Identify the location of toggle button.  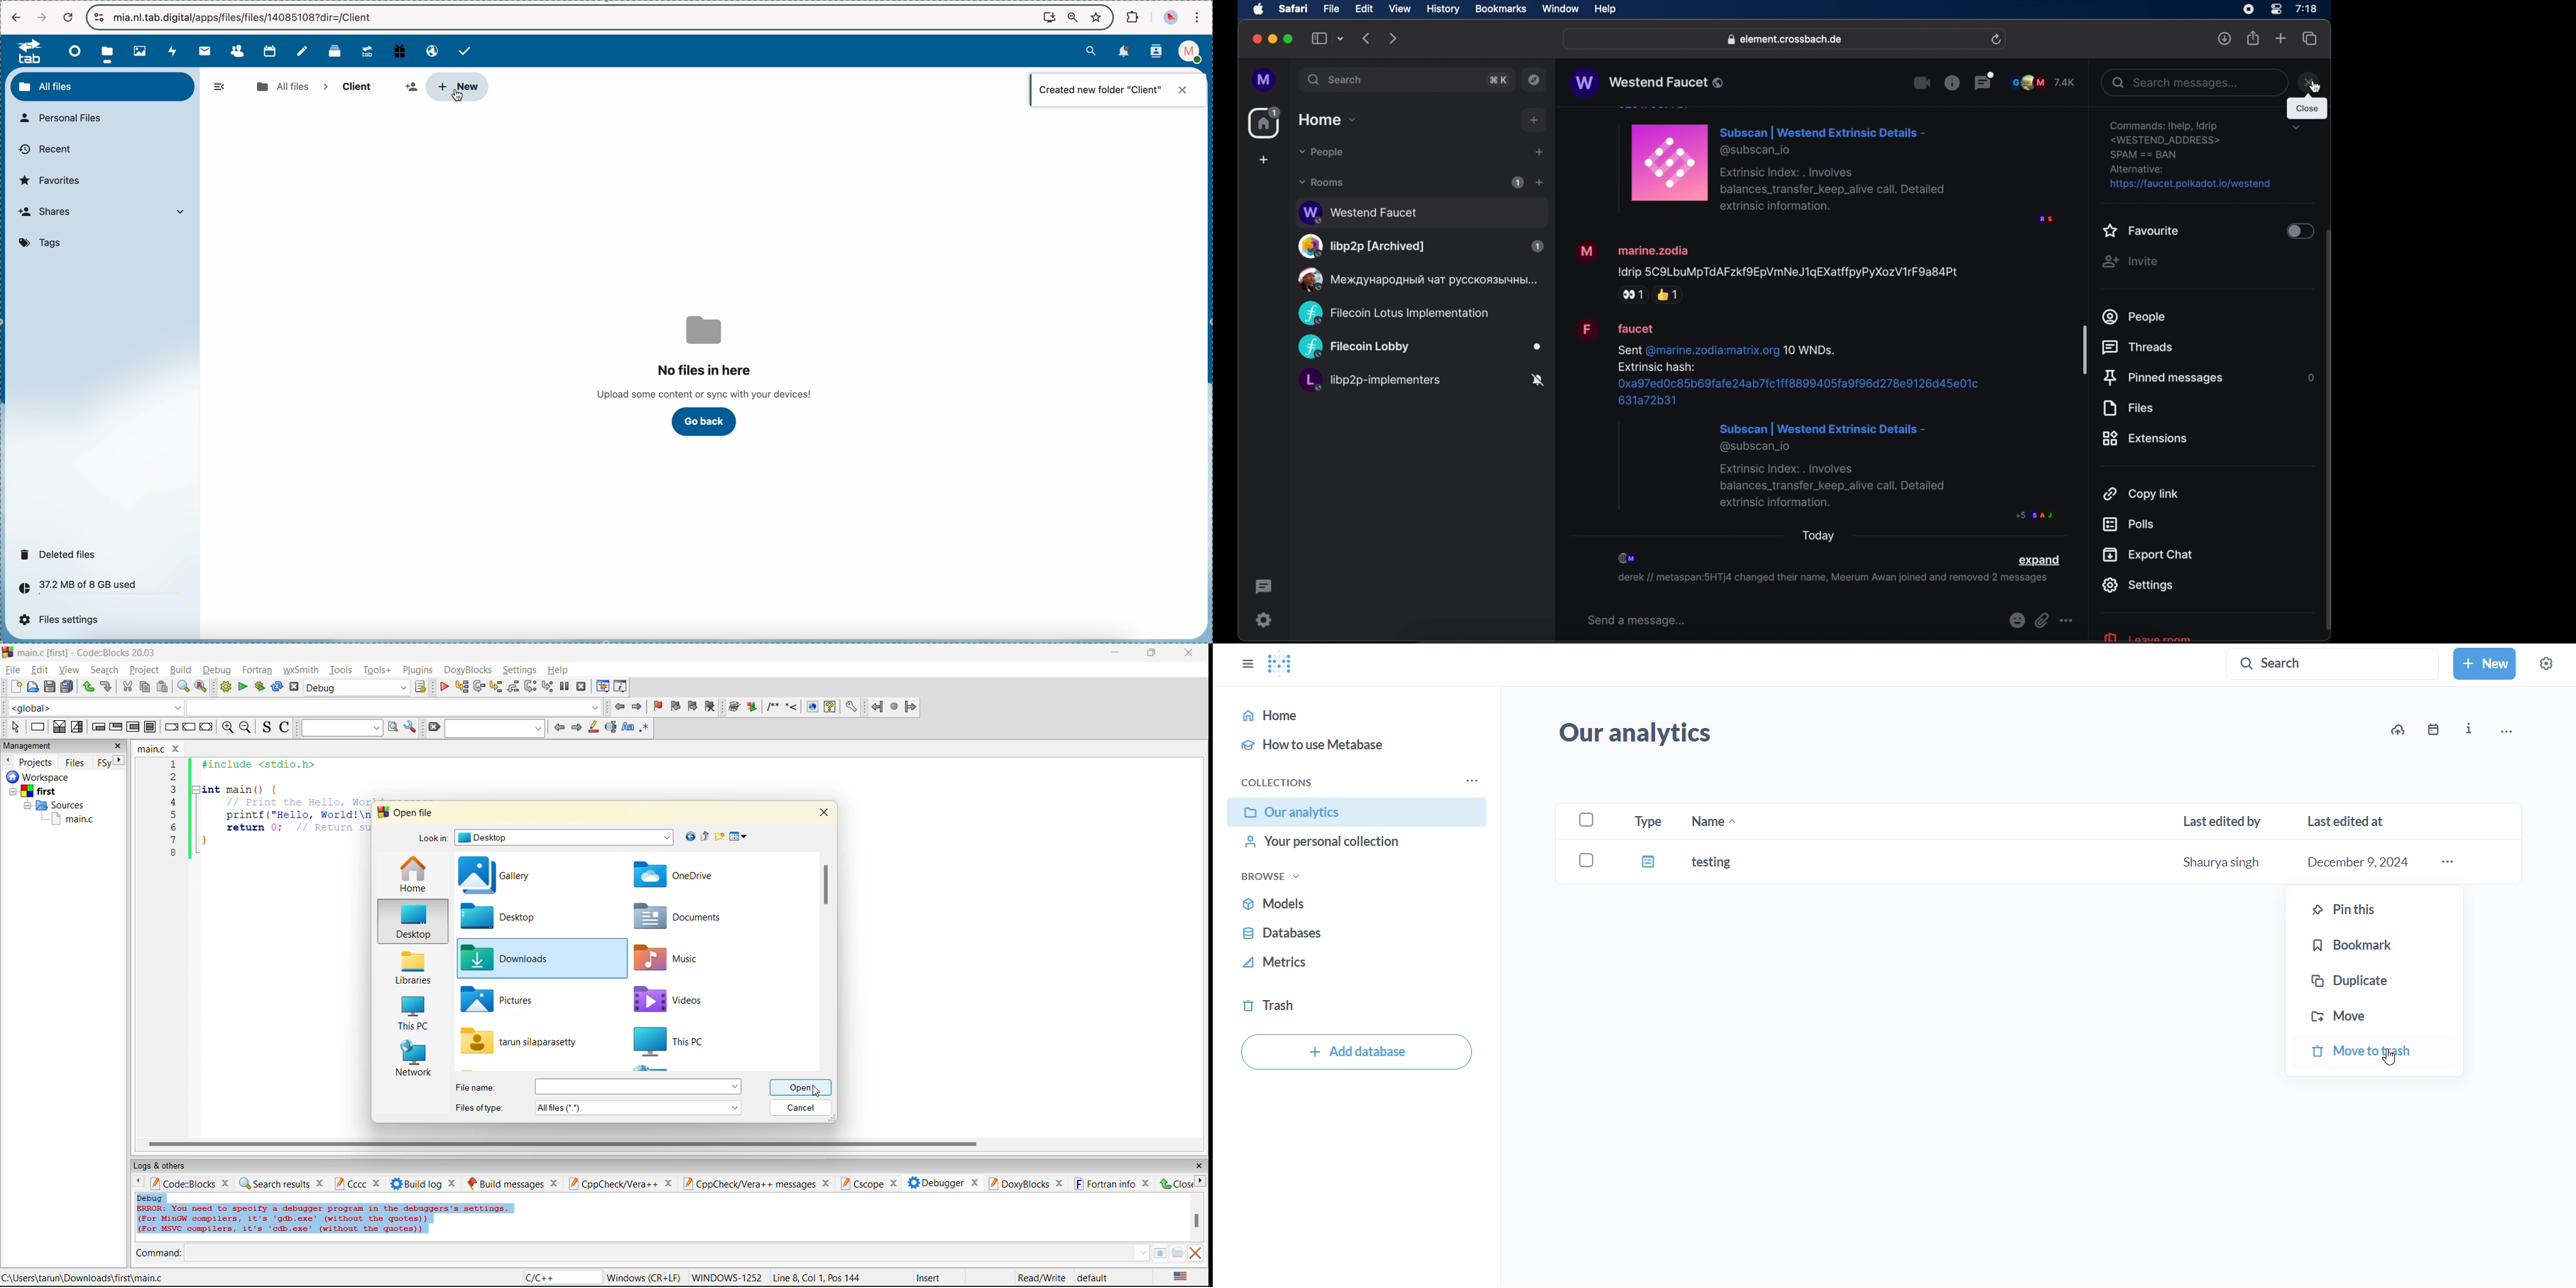
(2299, 232).